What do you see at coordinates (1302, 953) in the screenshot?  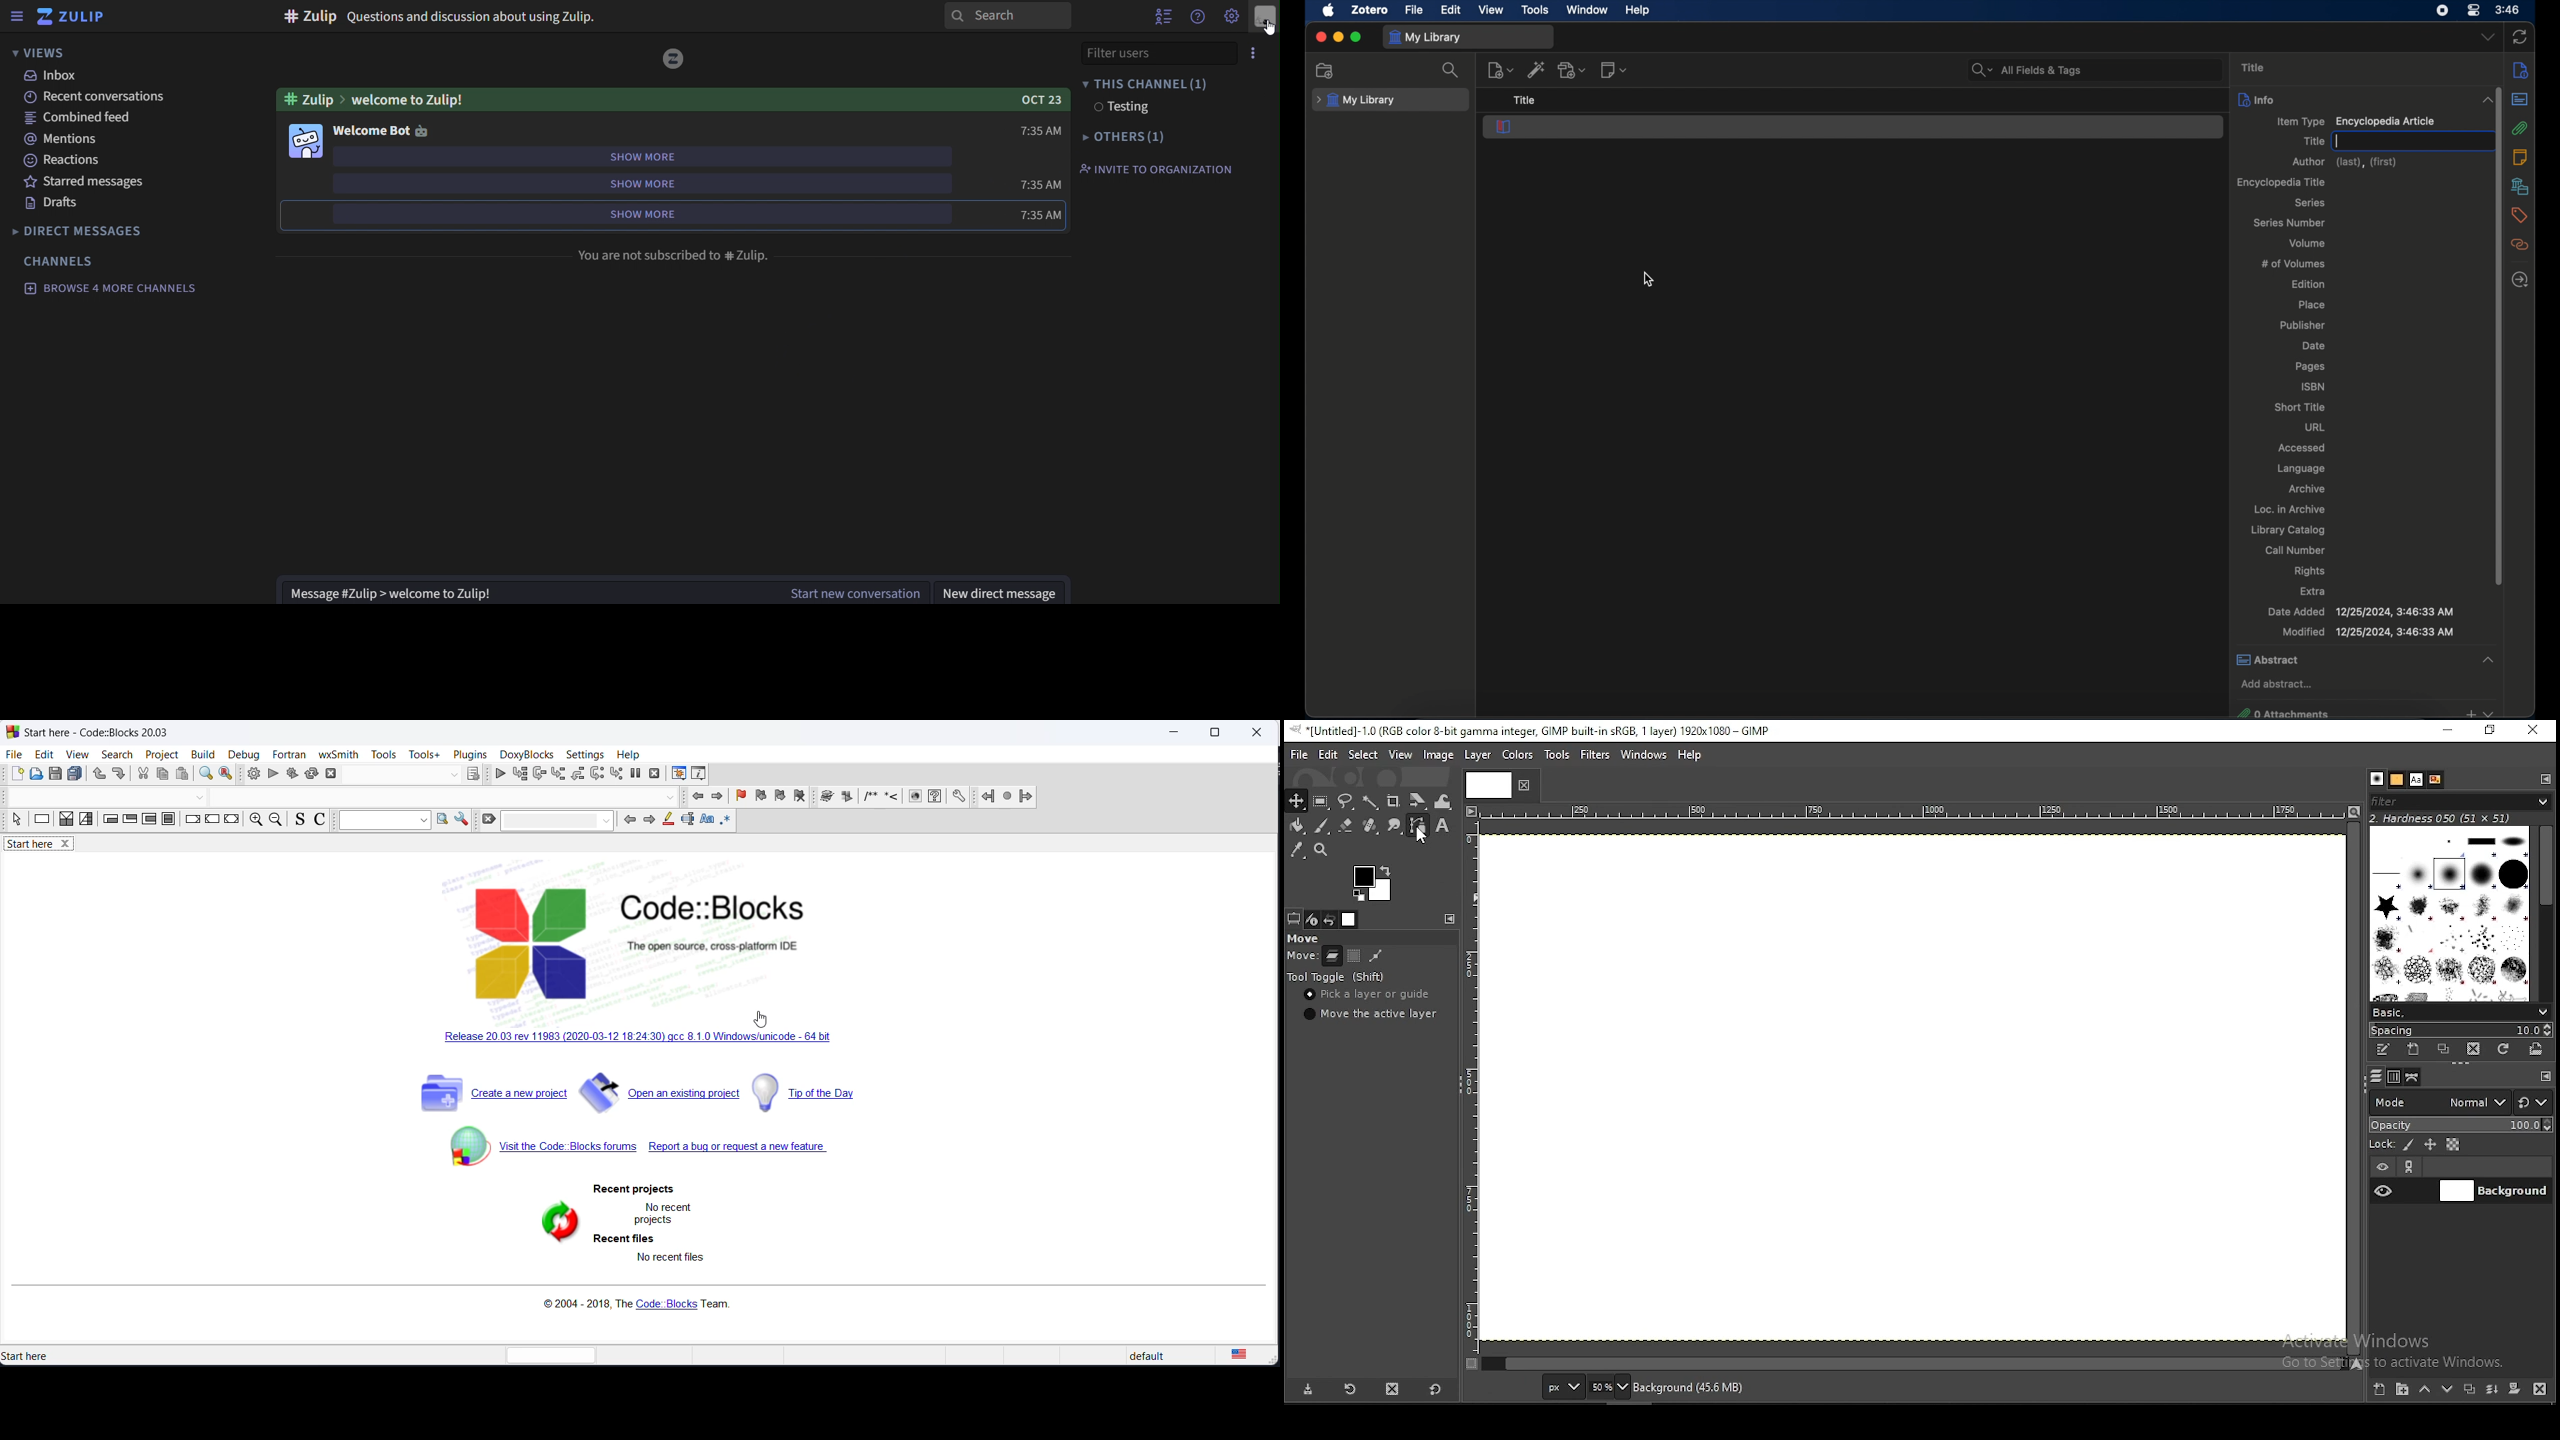 I see `move` at bounding box center [1302, 953].